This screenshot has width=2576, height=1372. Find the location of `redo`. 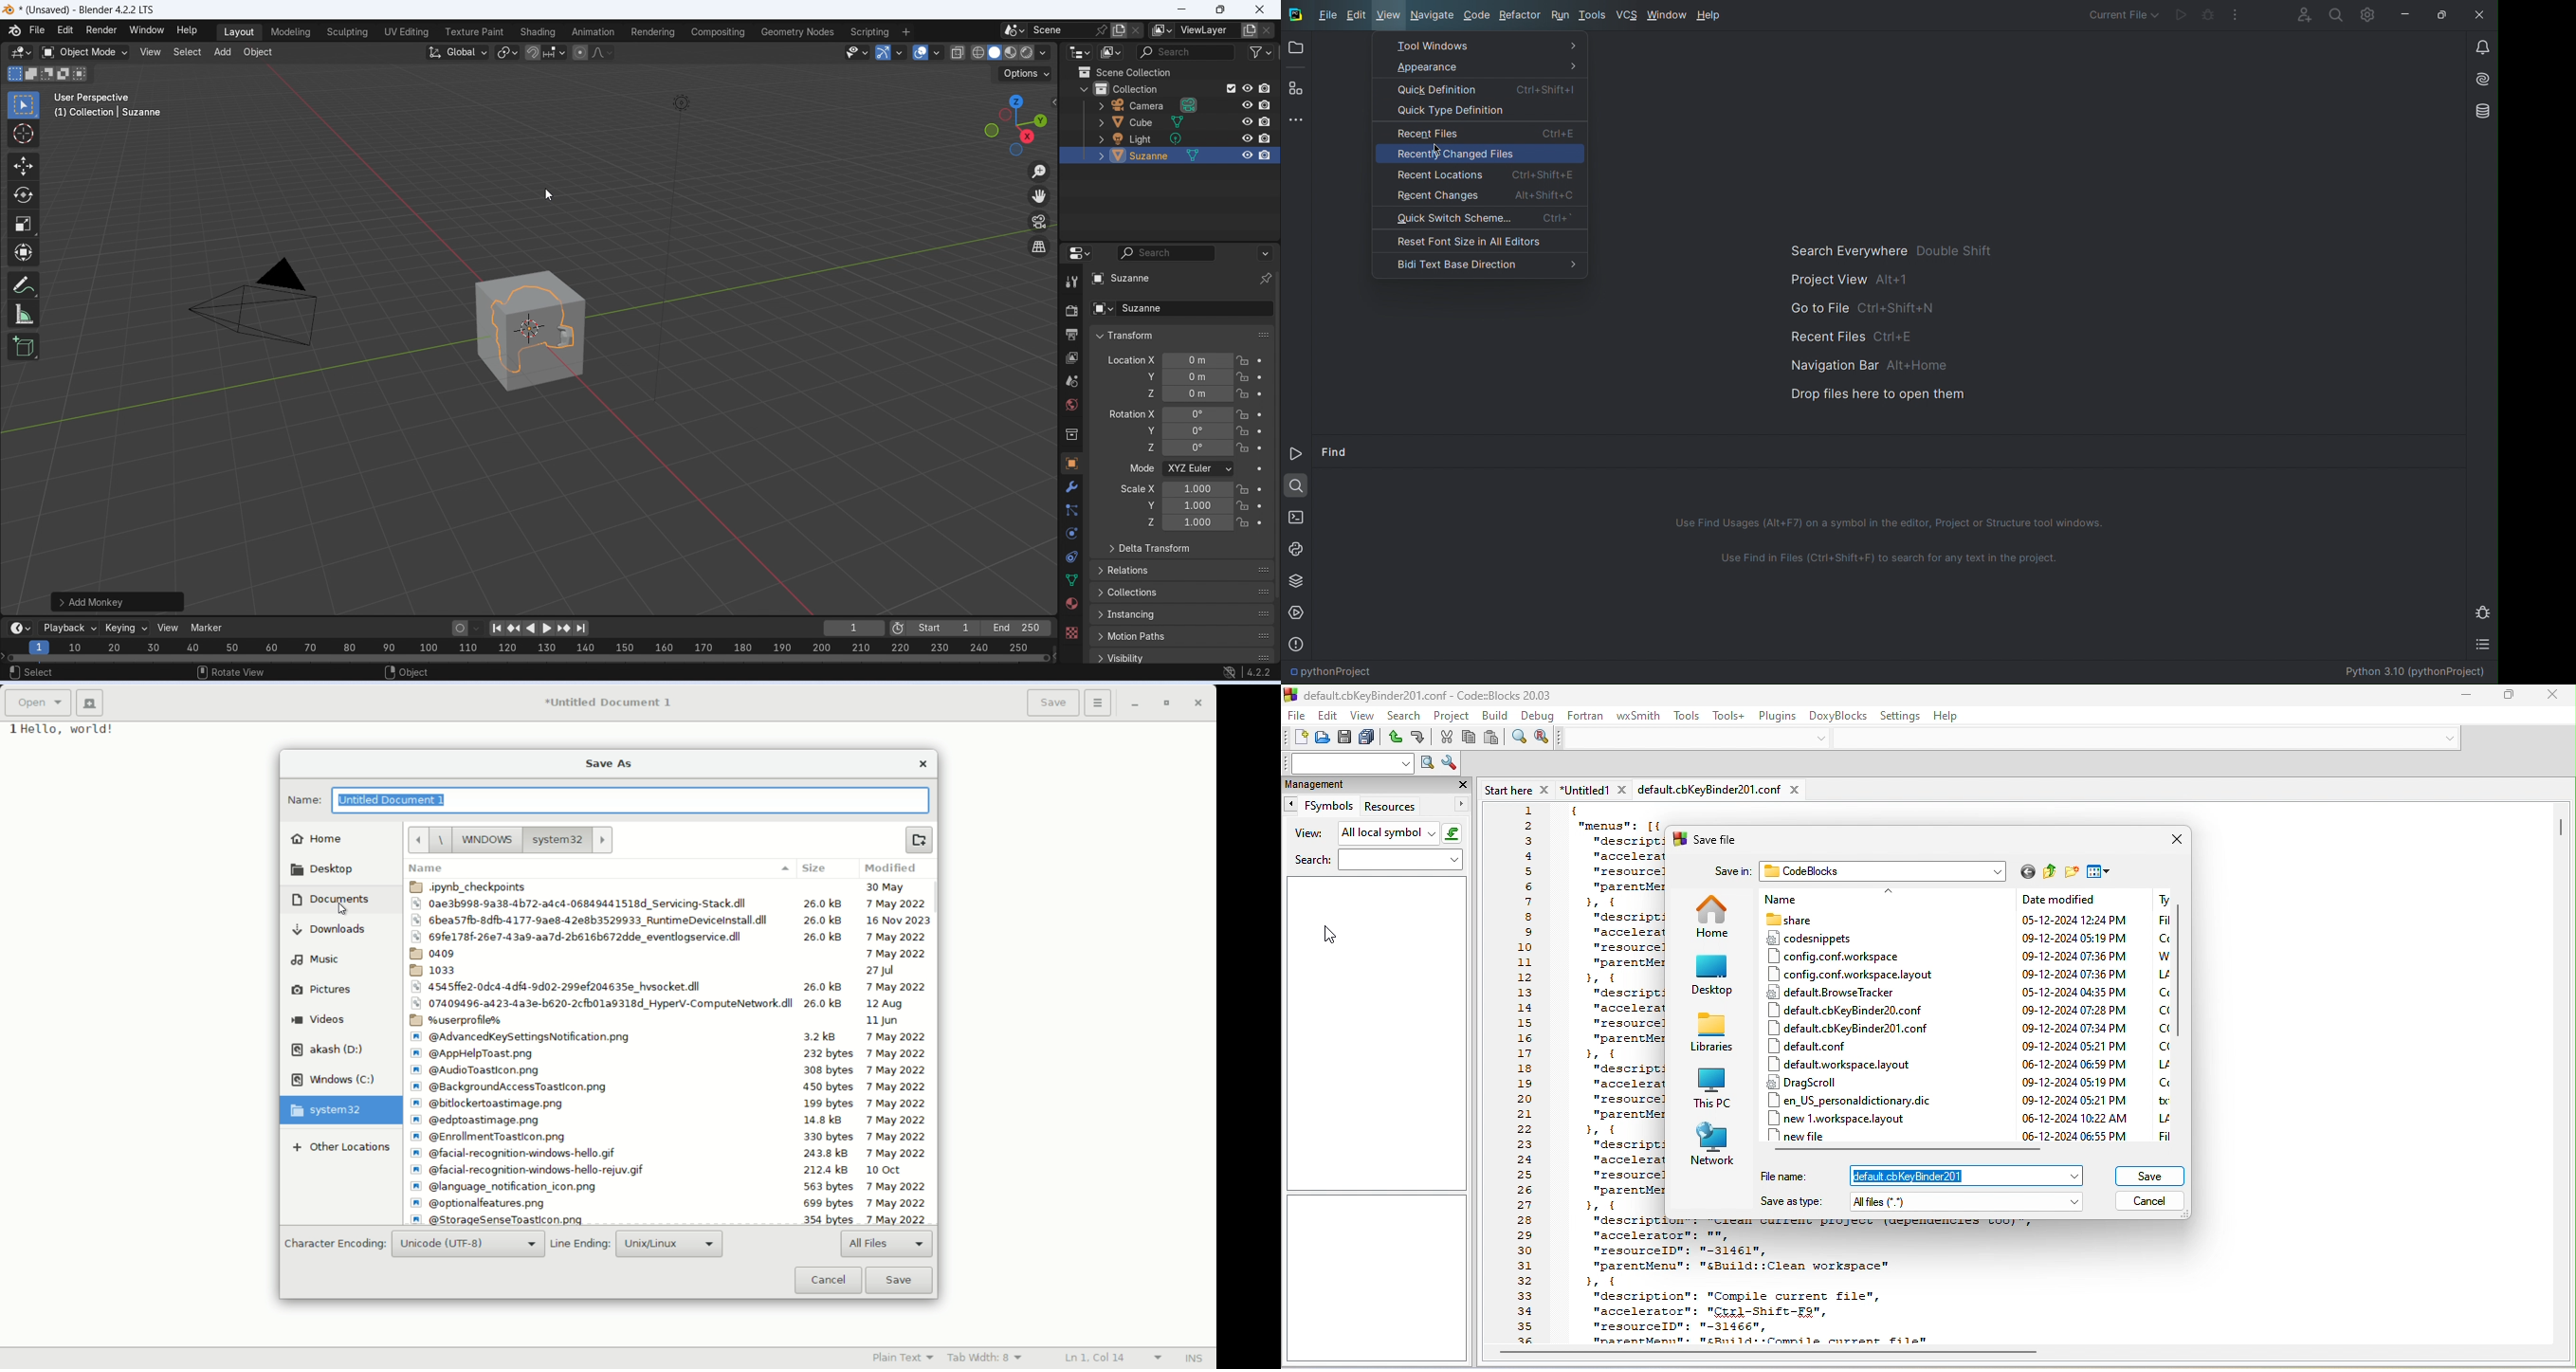

redo is located at coordinates (1419, 738).